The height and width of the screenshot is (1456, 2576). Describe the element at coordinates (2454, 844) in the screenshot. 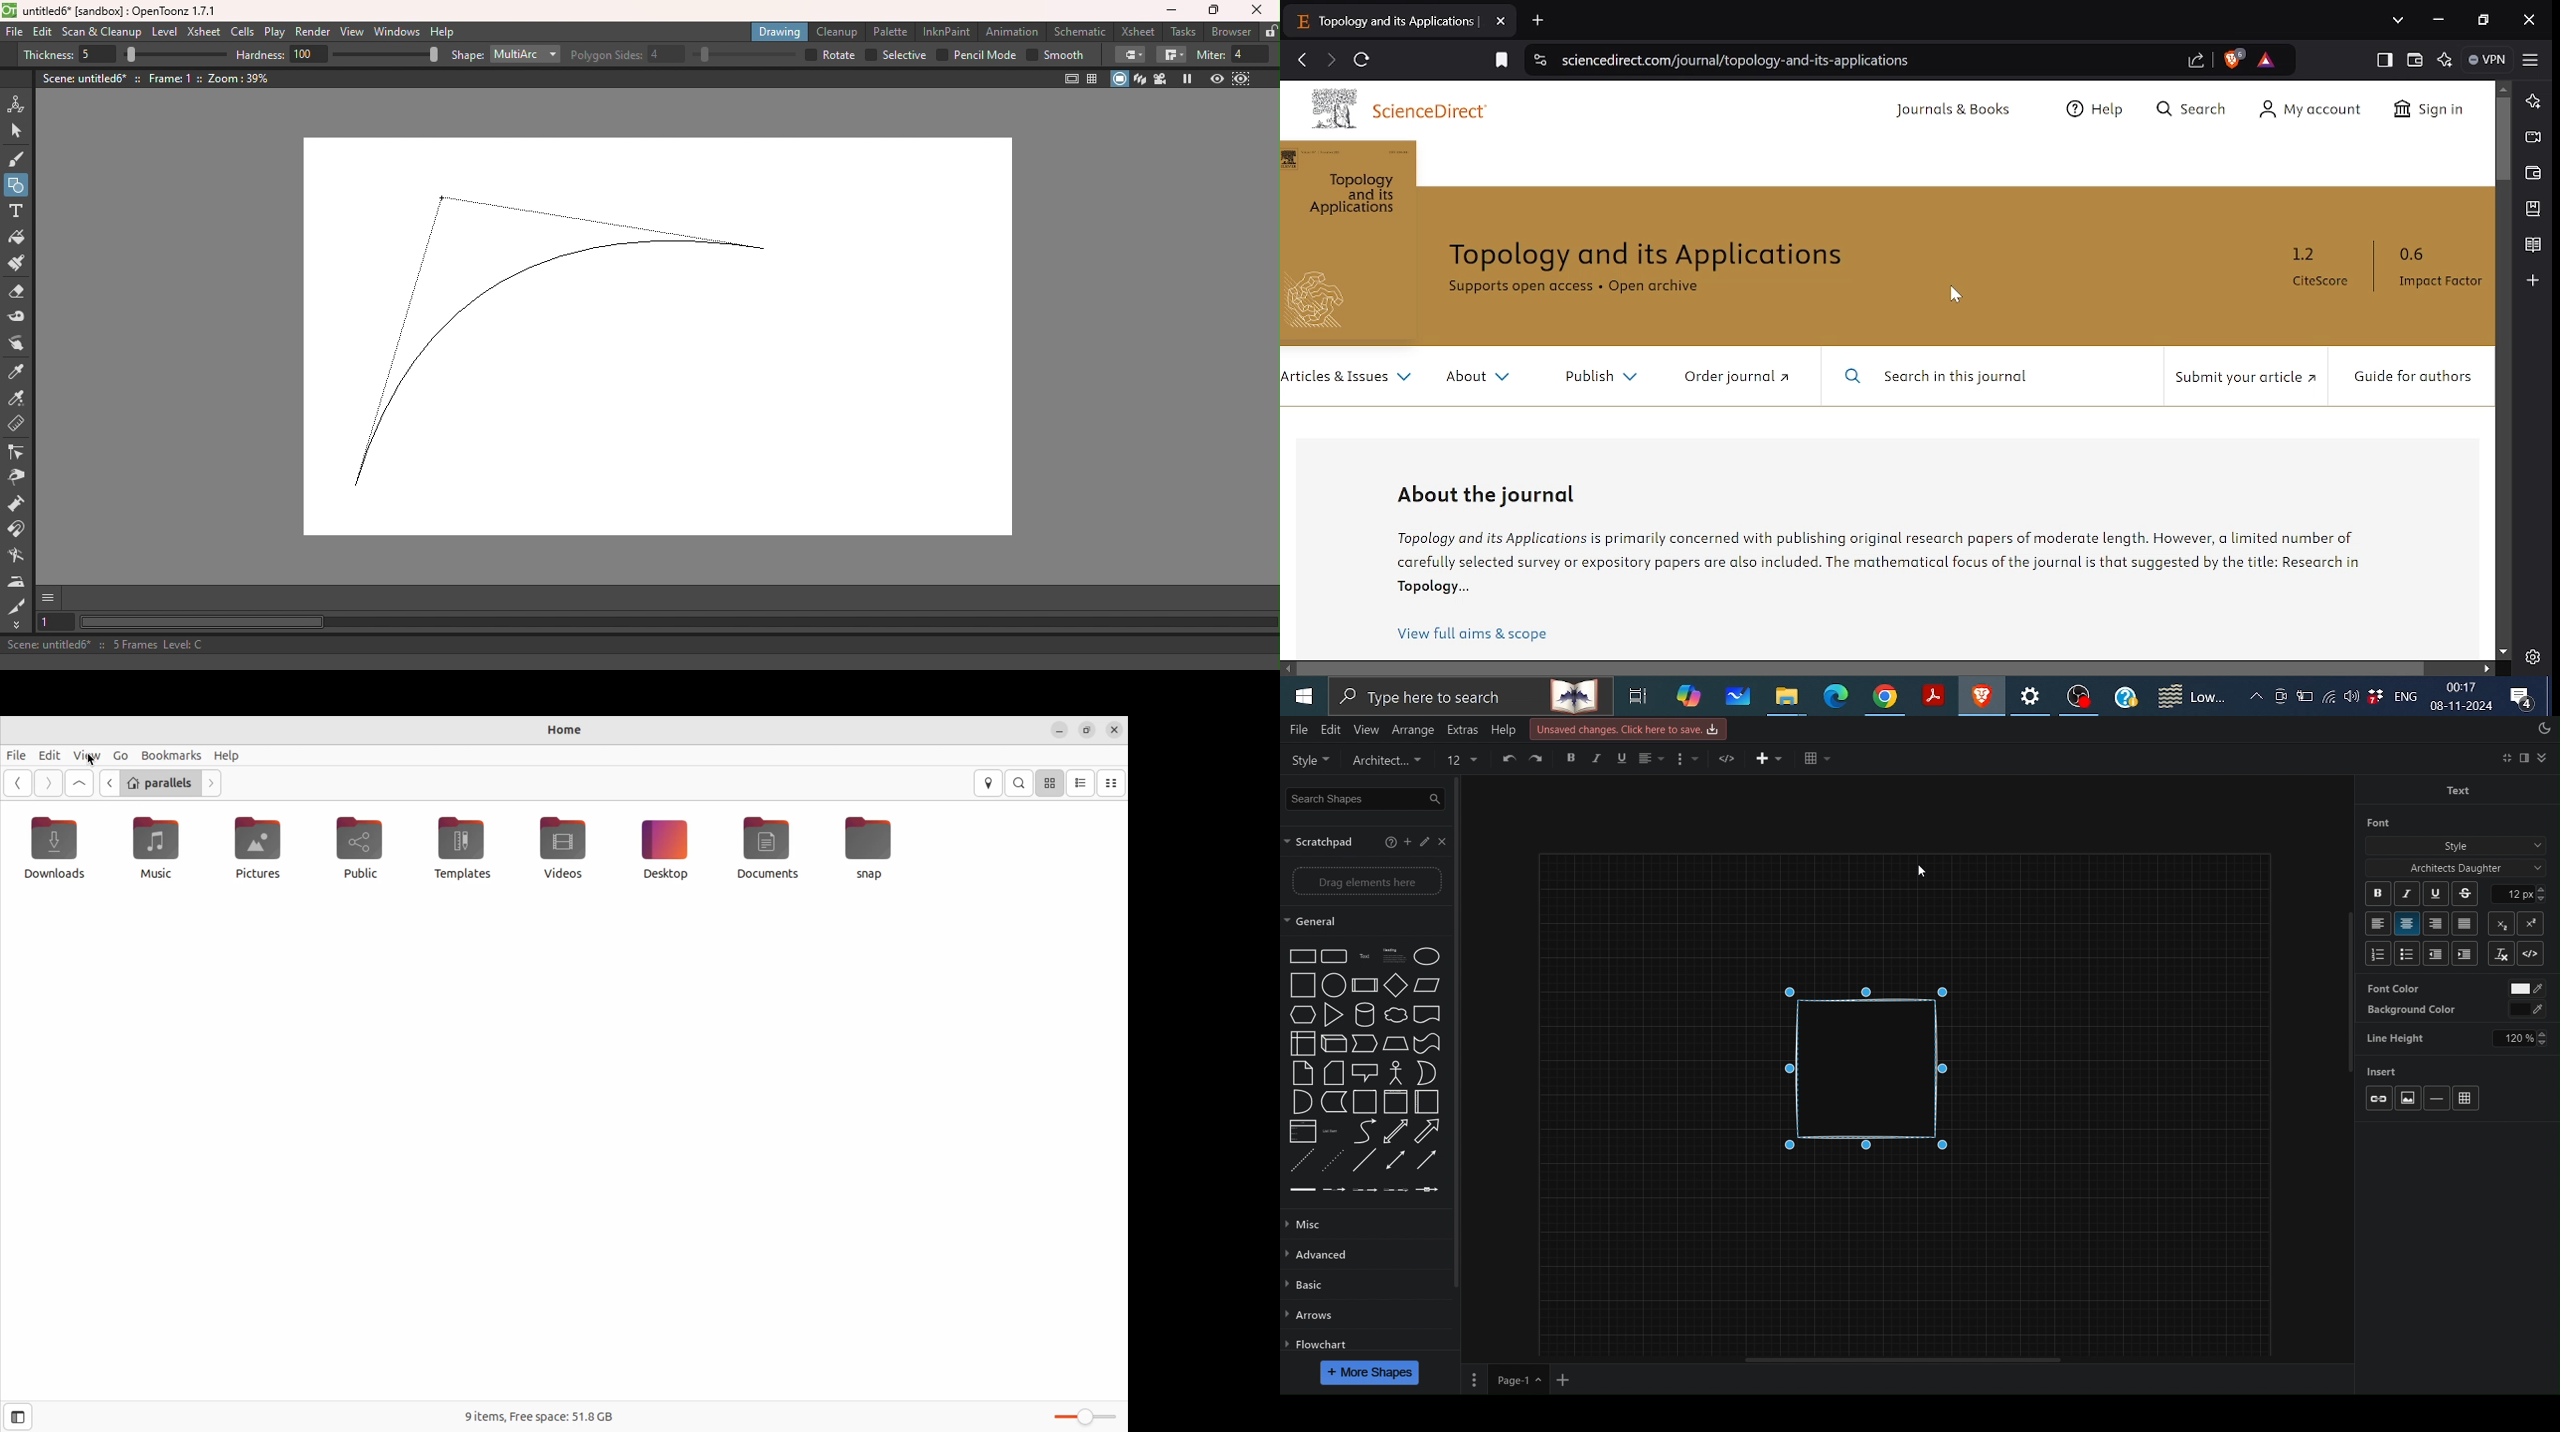

I see `Style` at that location.